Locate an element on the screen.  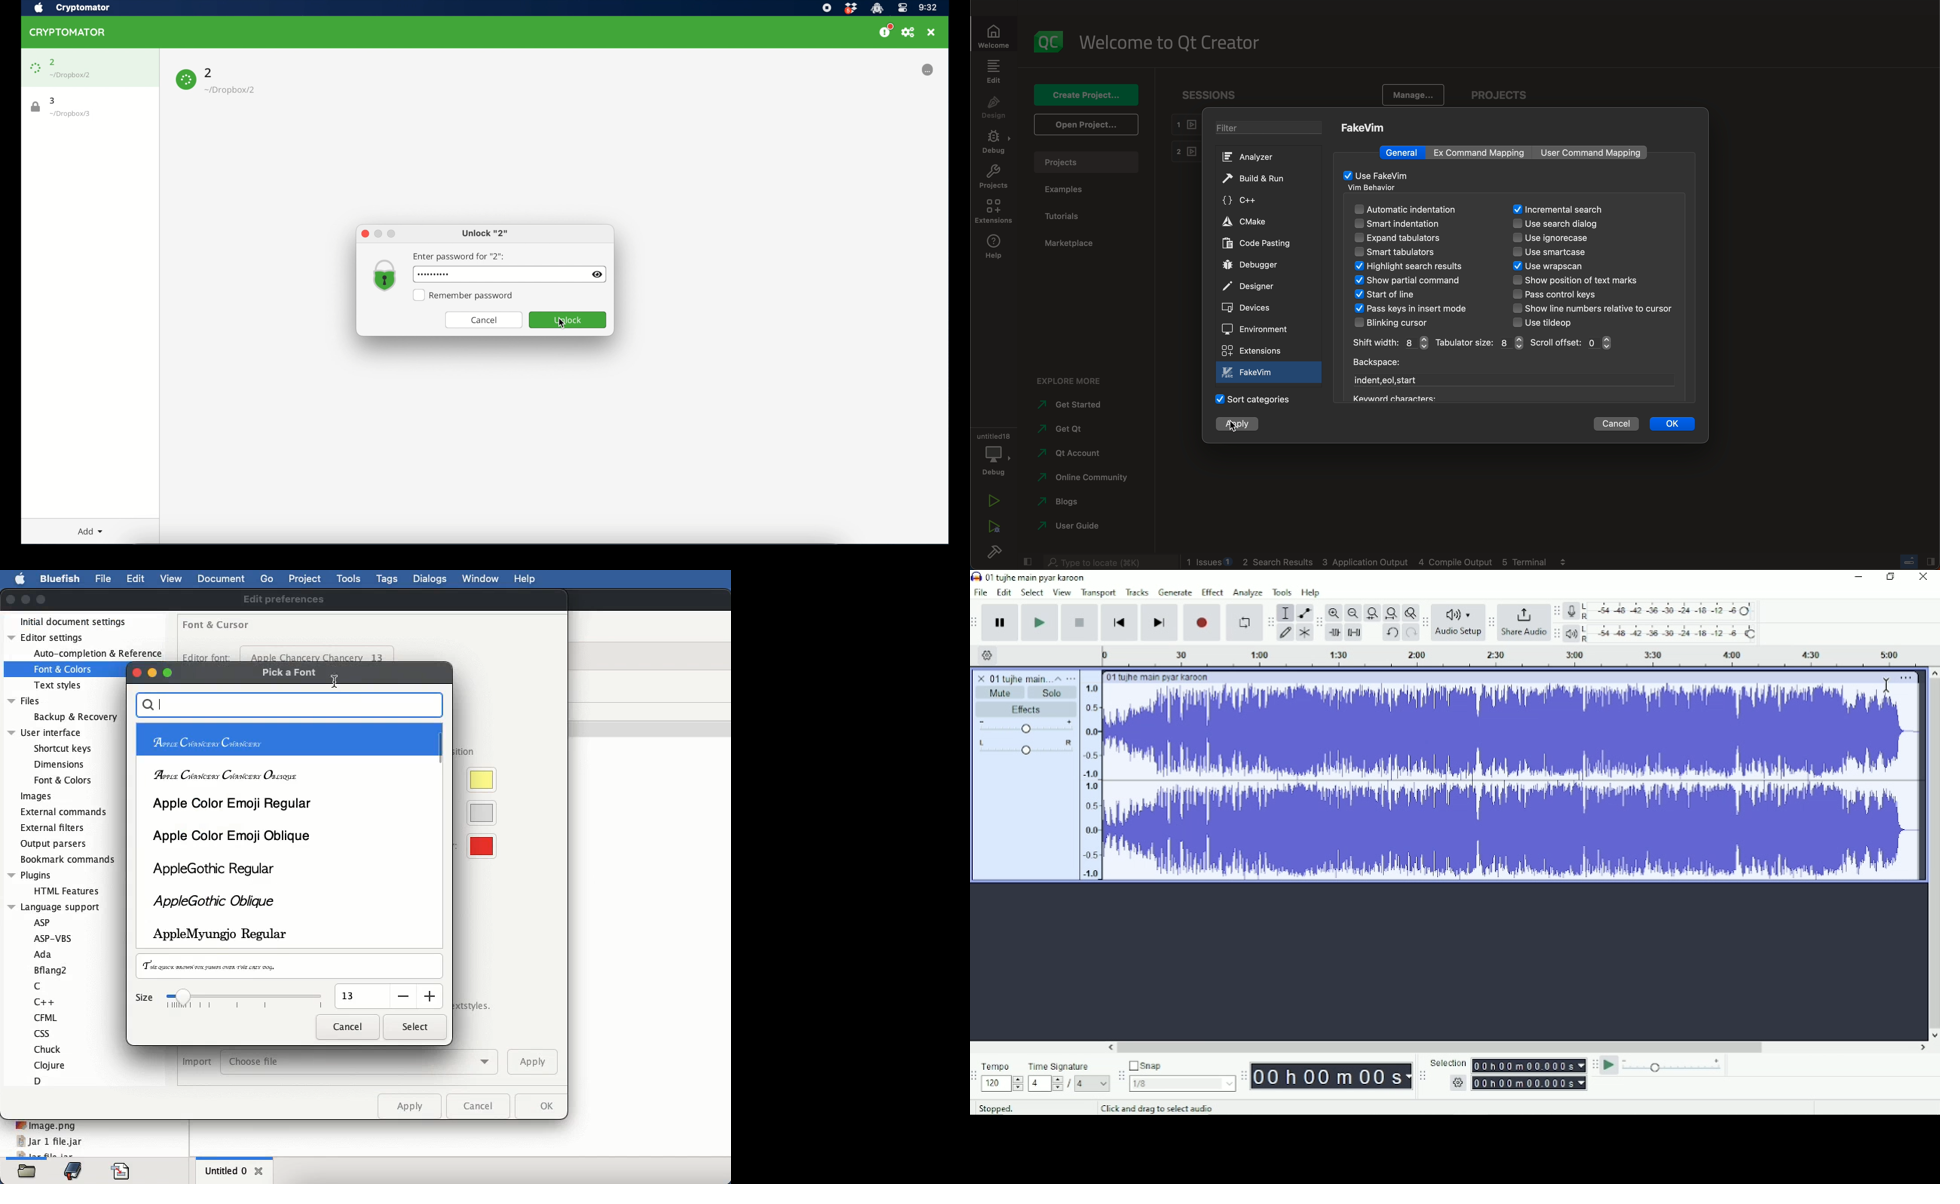
size is located at coordinates (233, 1000).